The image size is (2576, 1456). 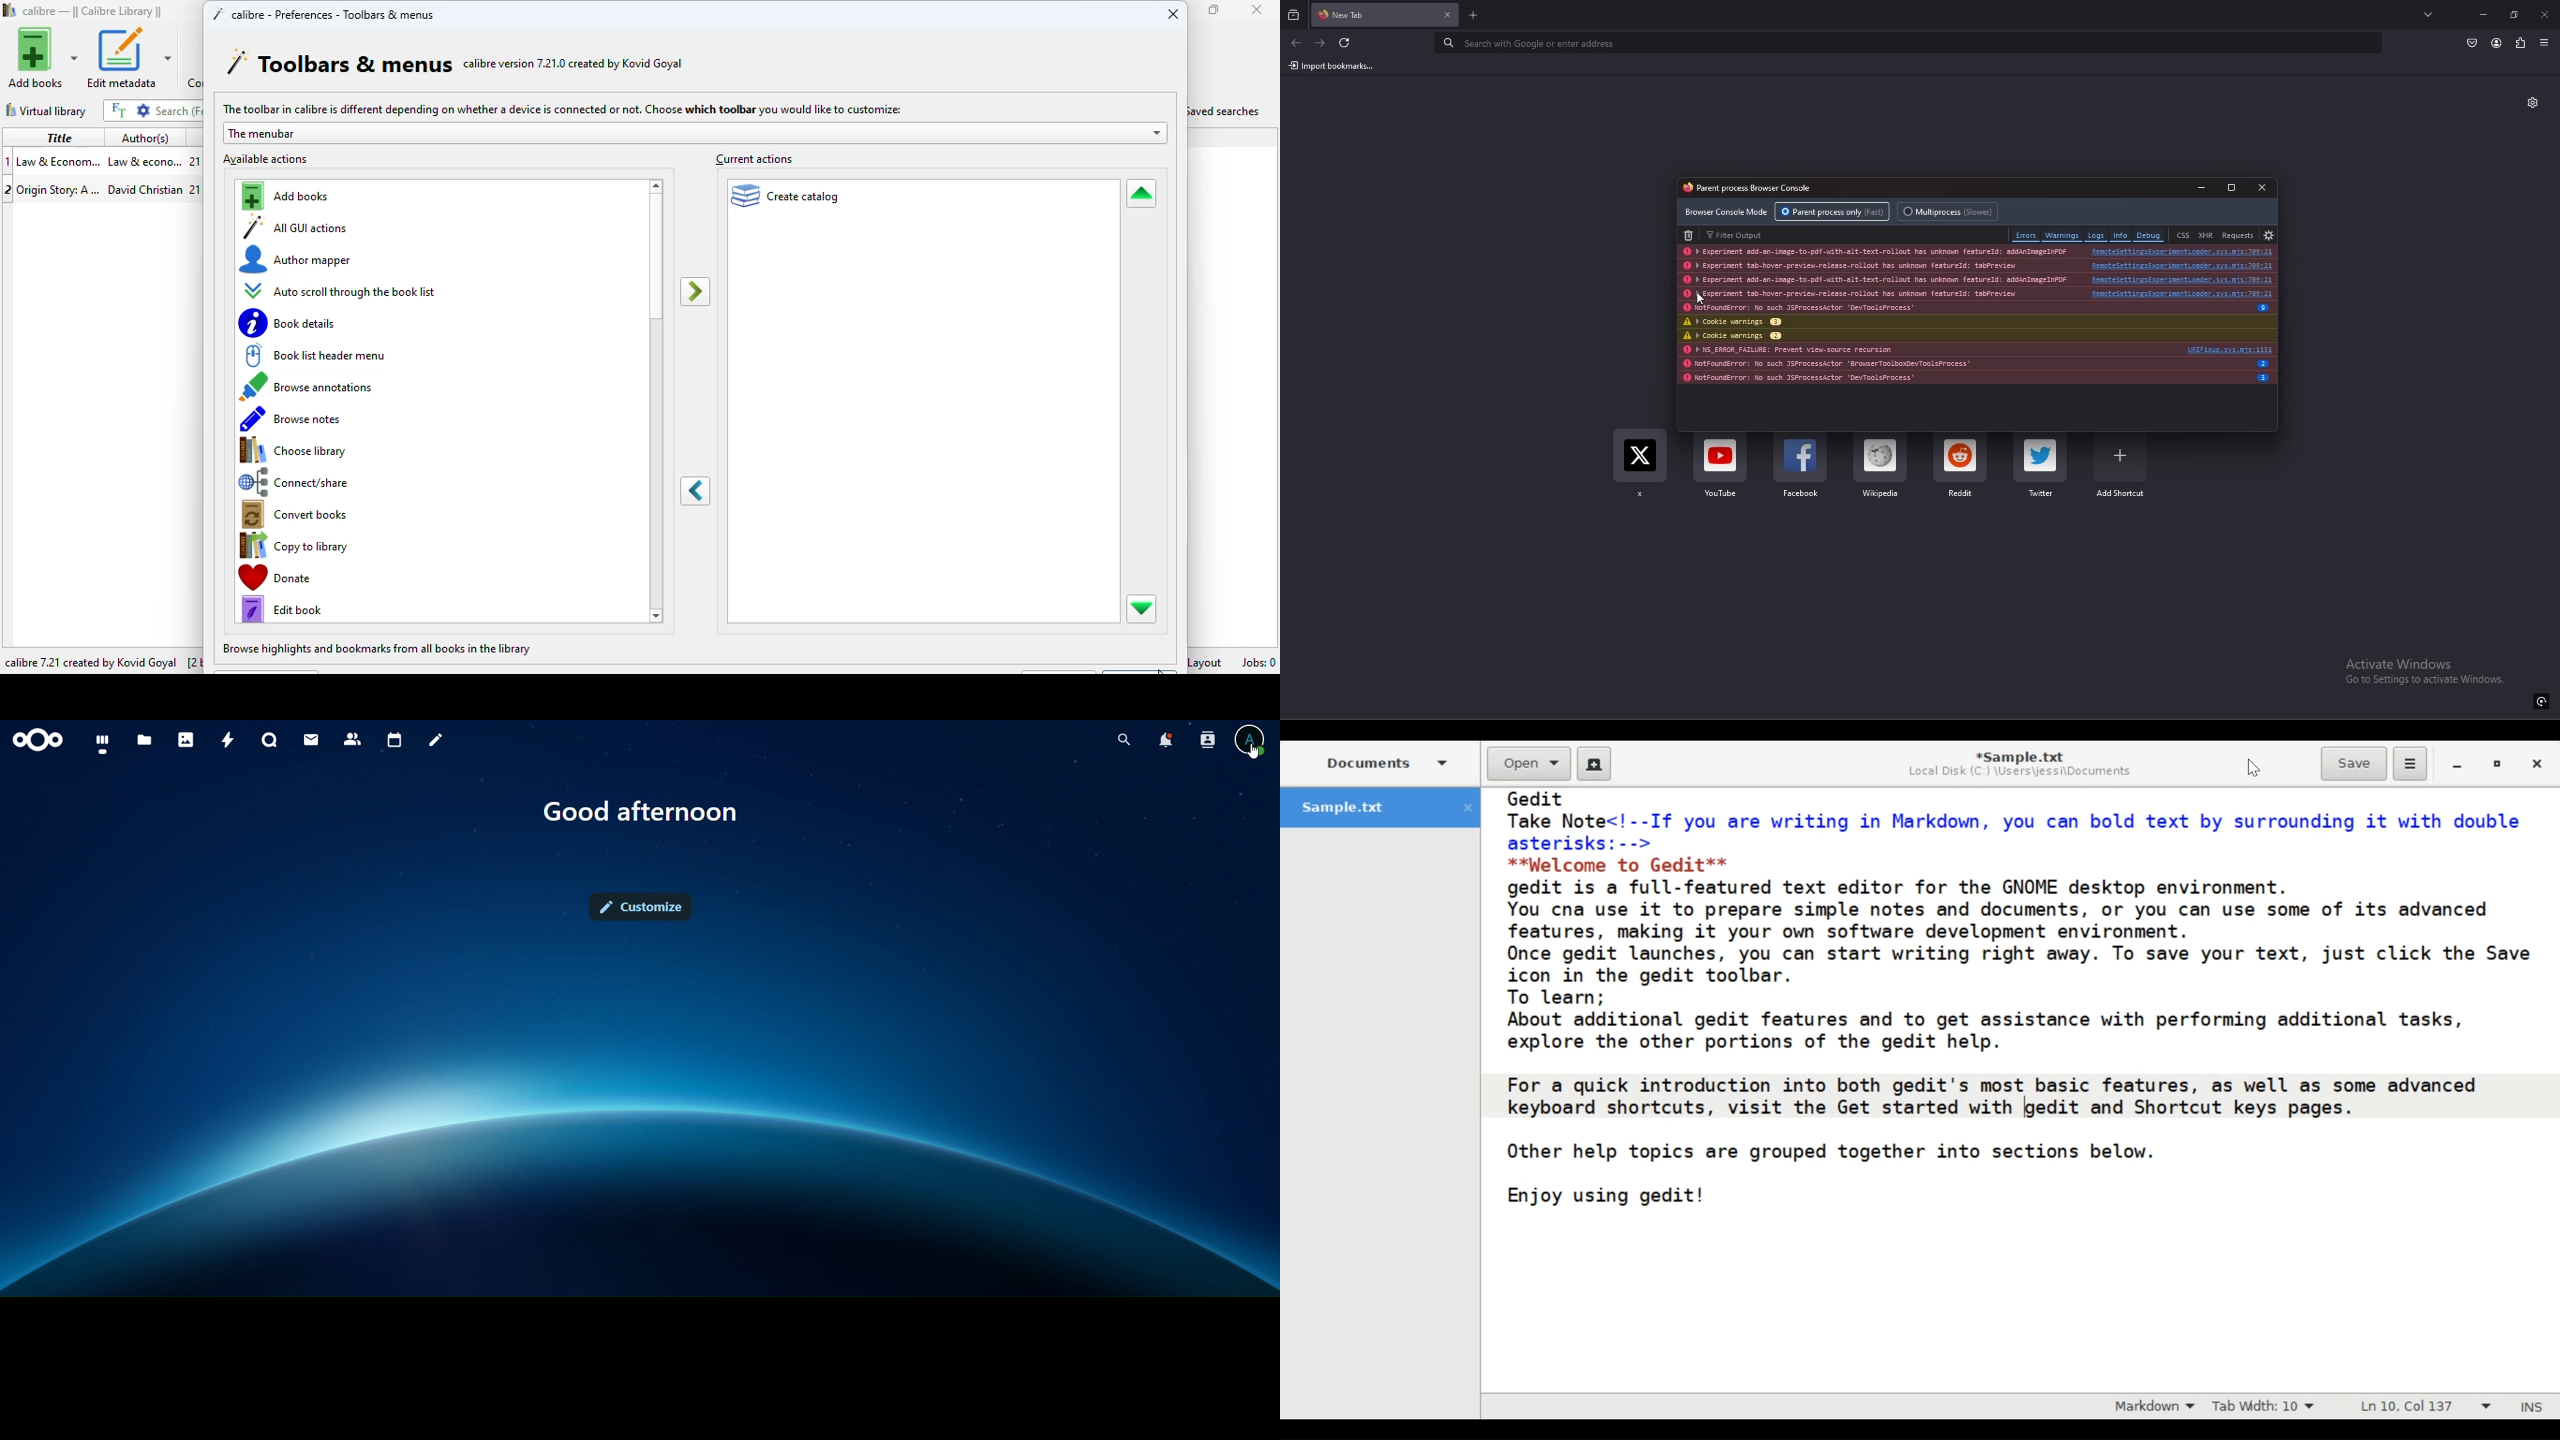 I want to click on forward, so click(x=1319, y=44).